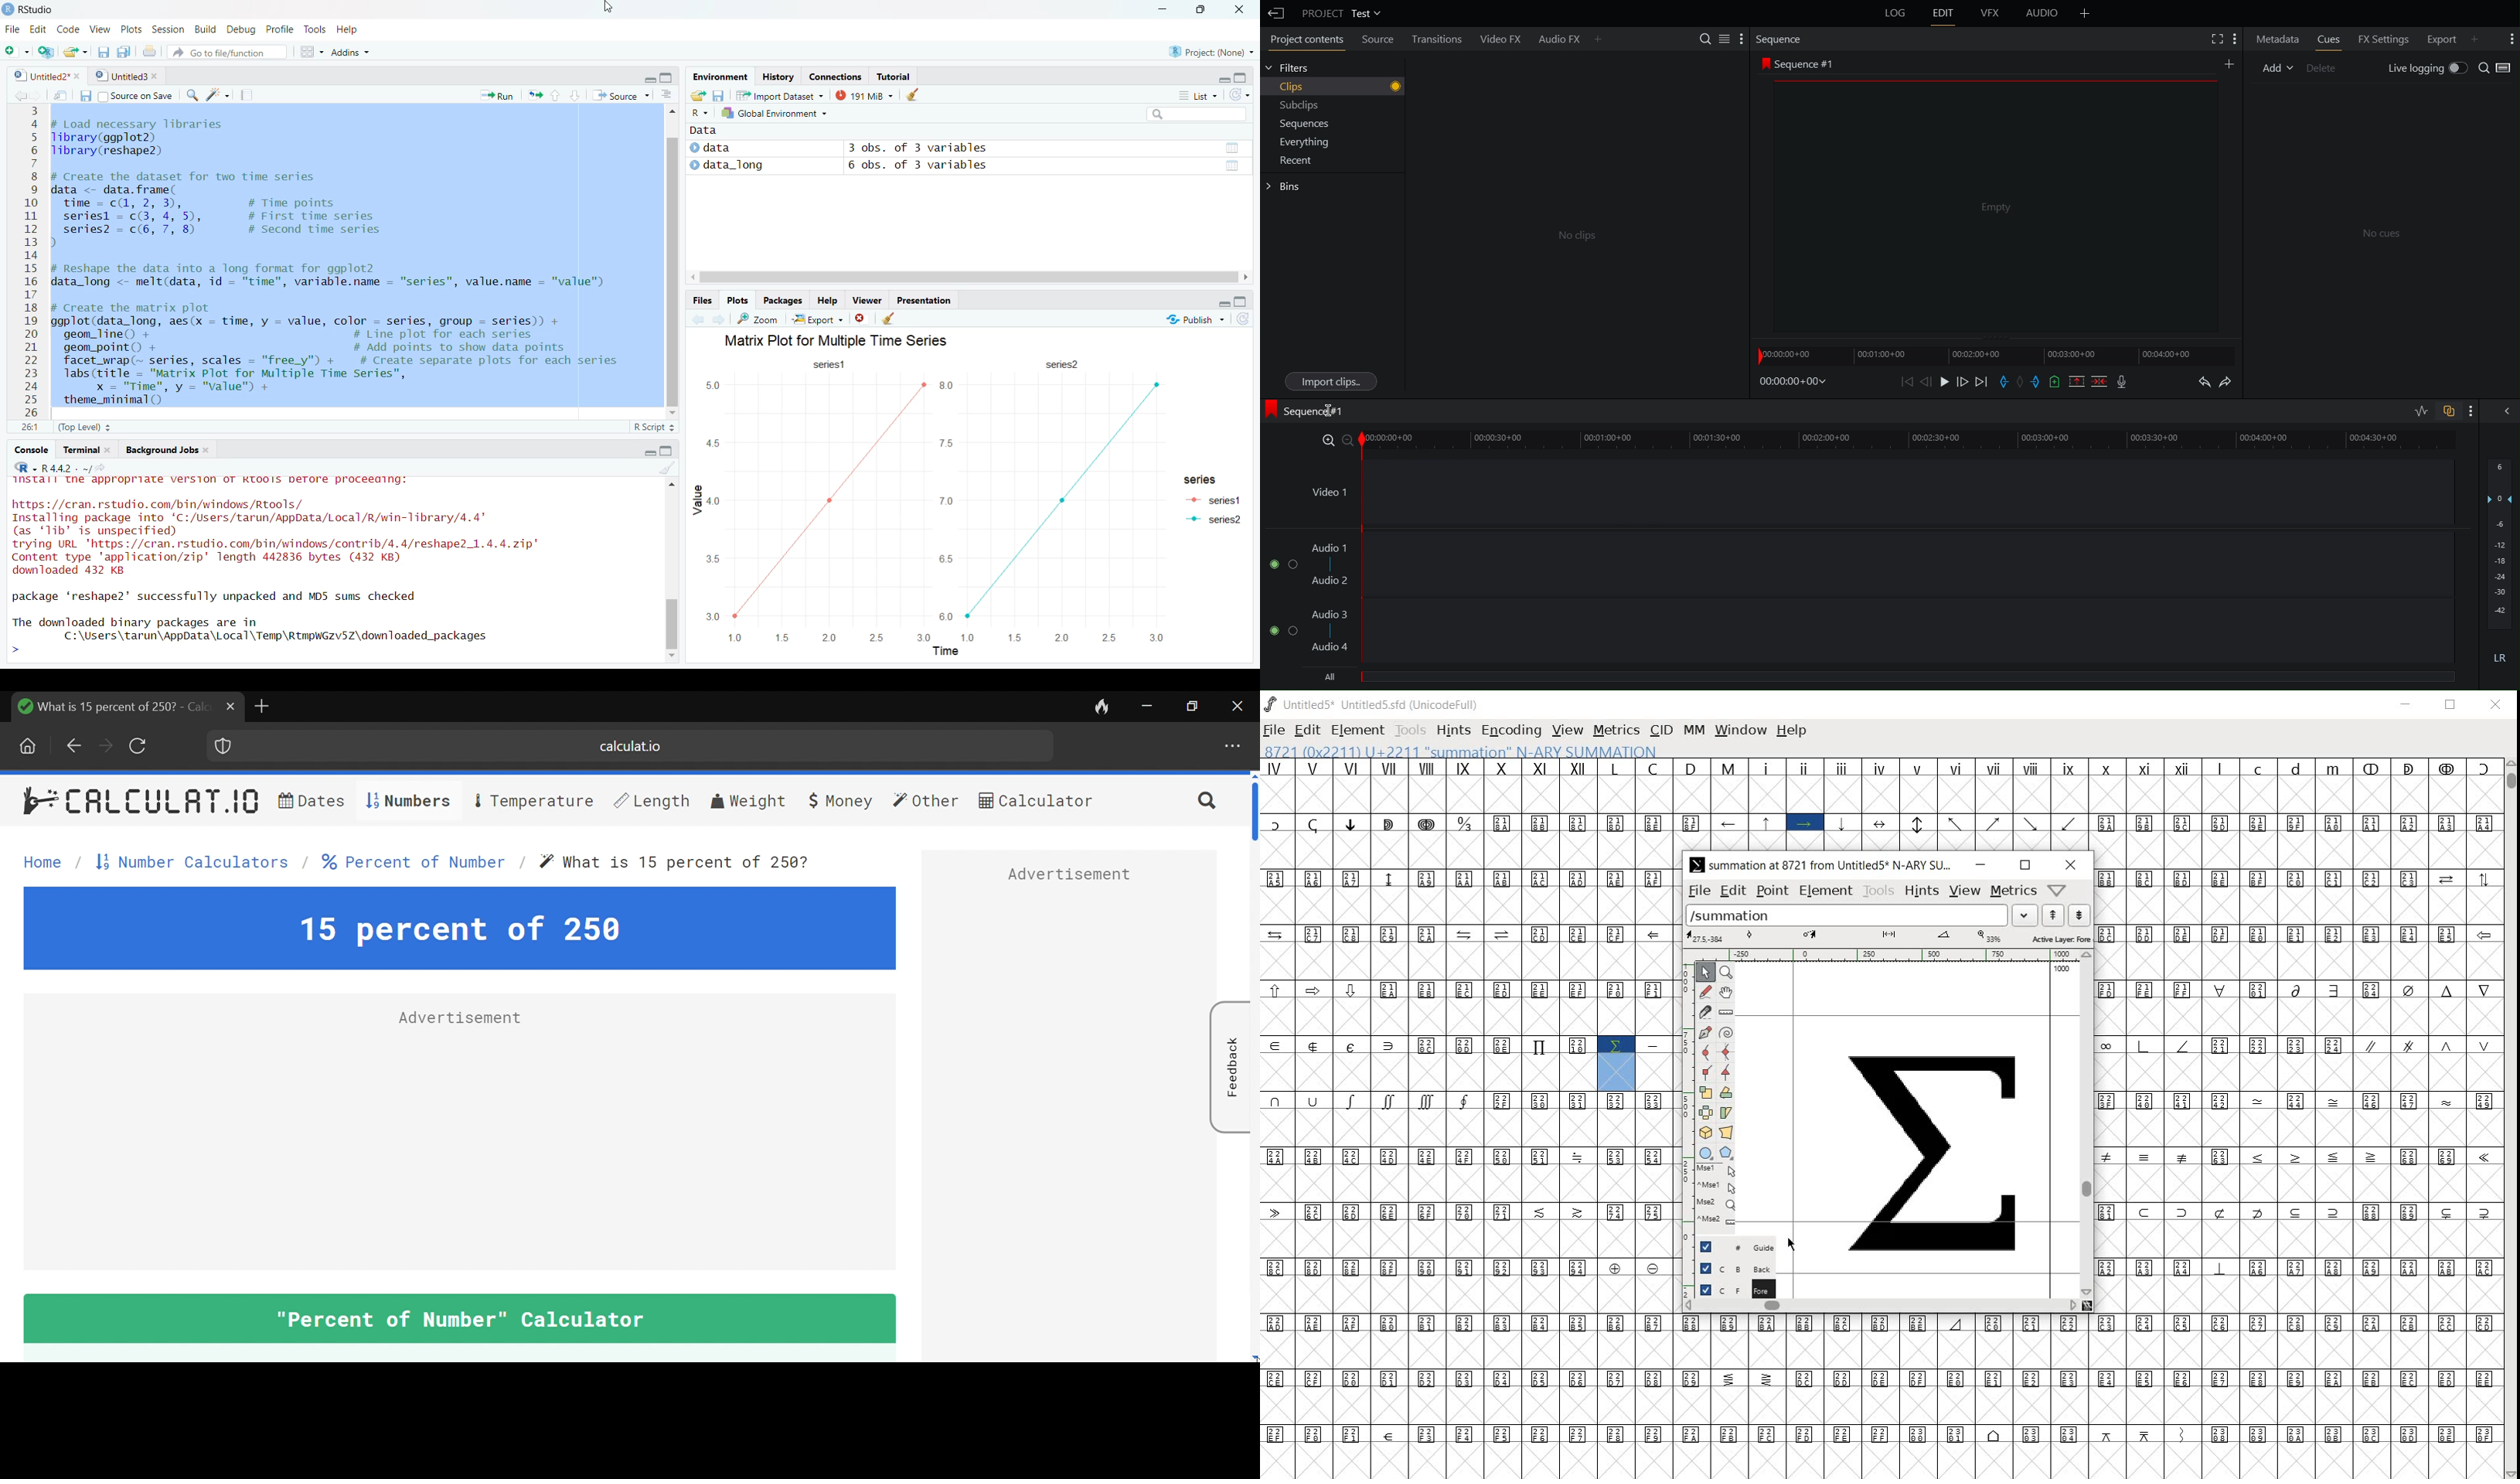 The image size is (2520, 1484). I want to click on close, so click(158, 77).